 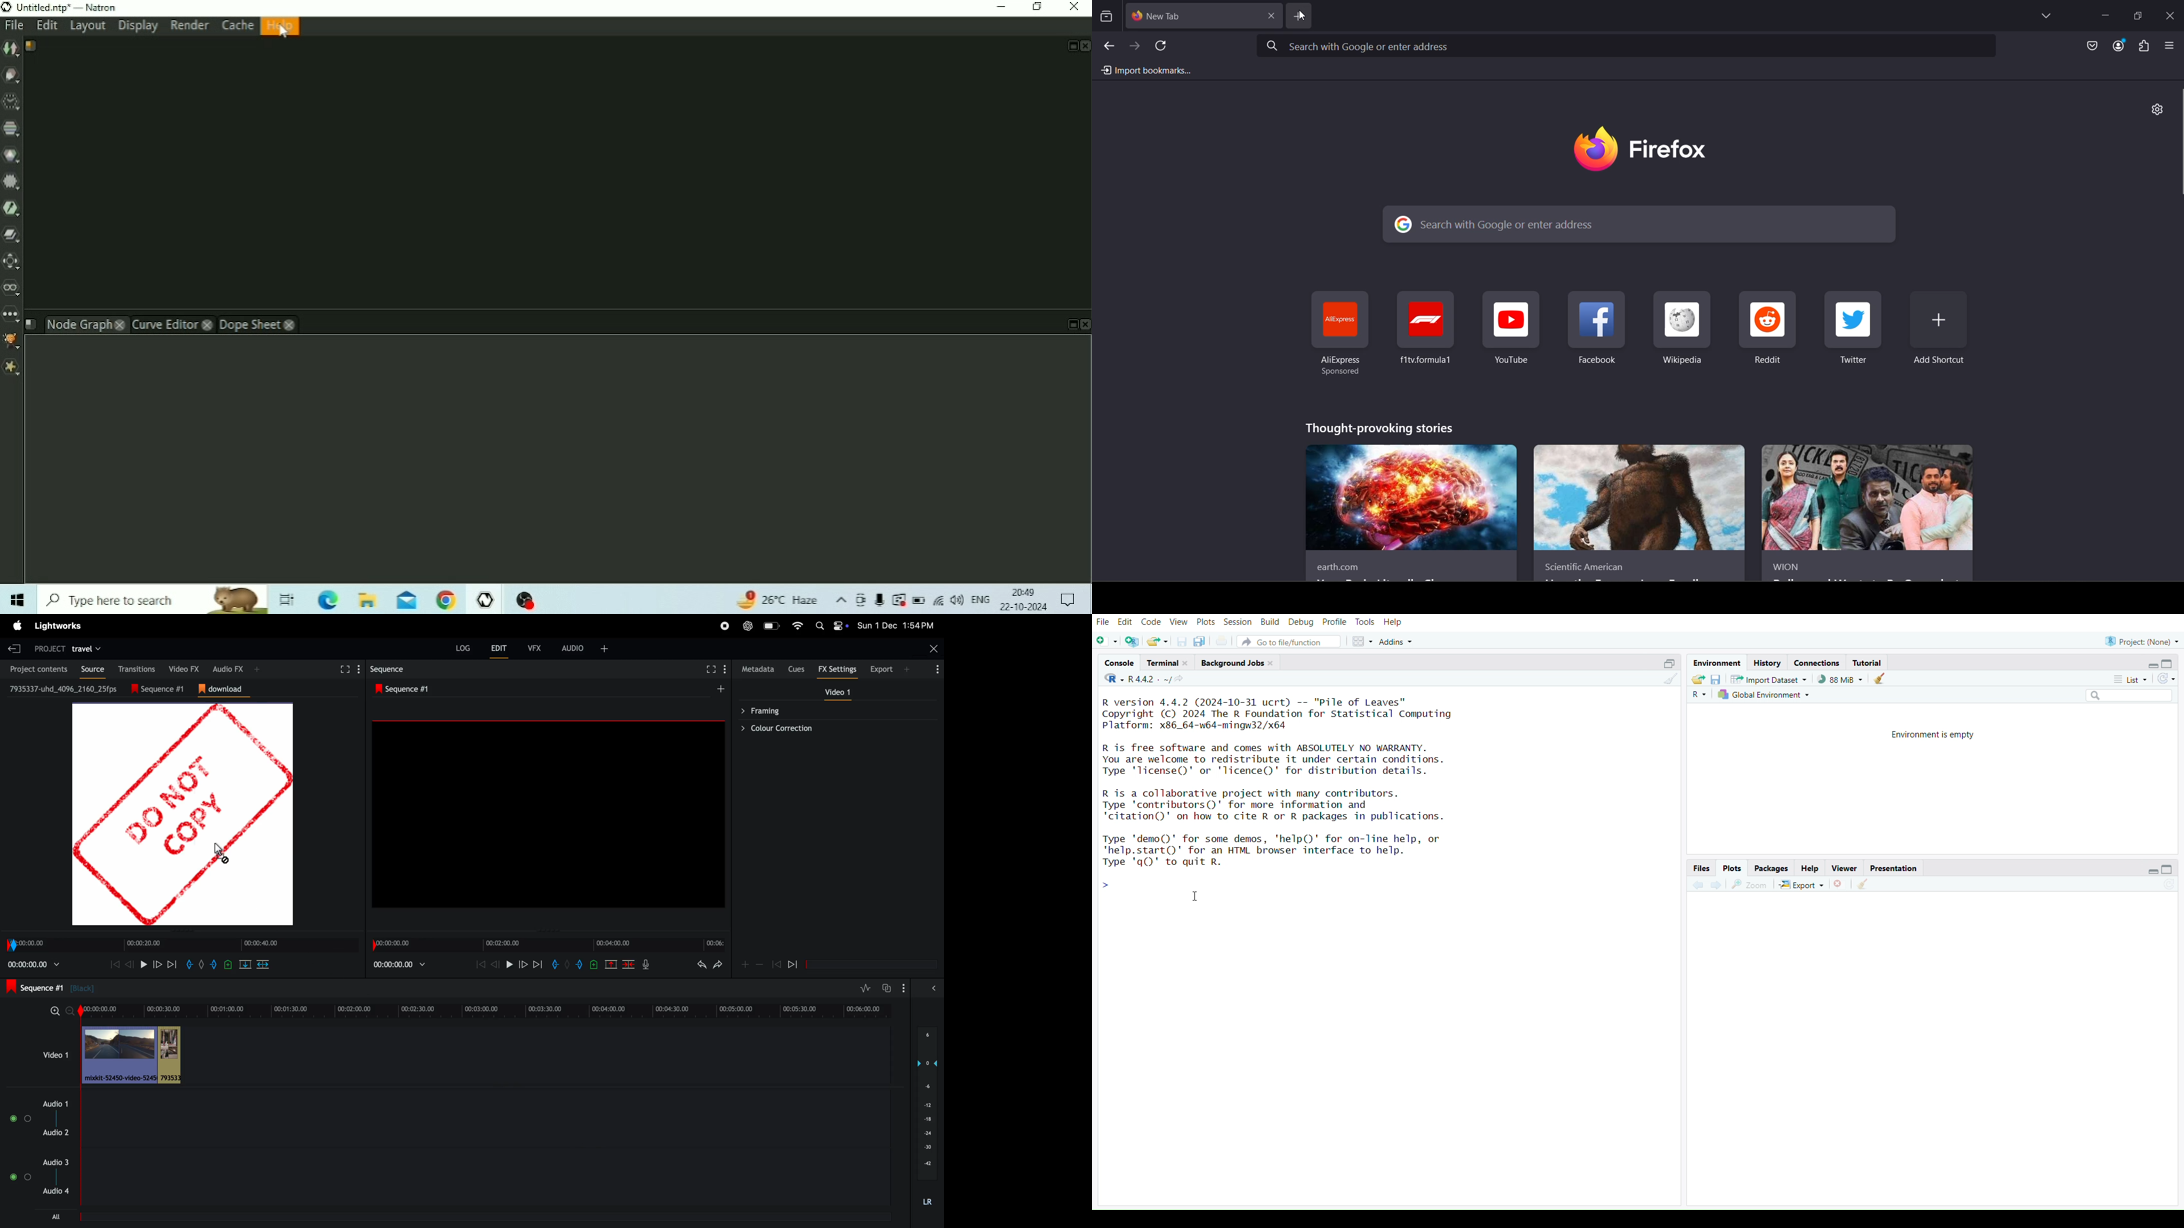 I want to click on environment, so click(x=1719, y=663).